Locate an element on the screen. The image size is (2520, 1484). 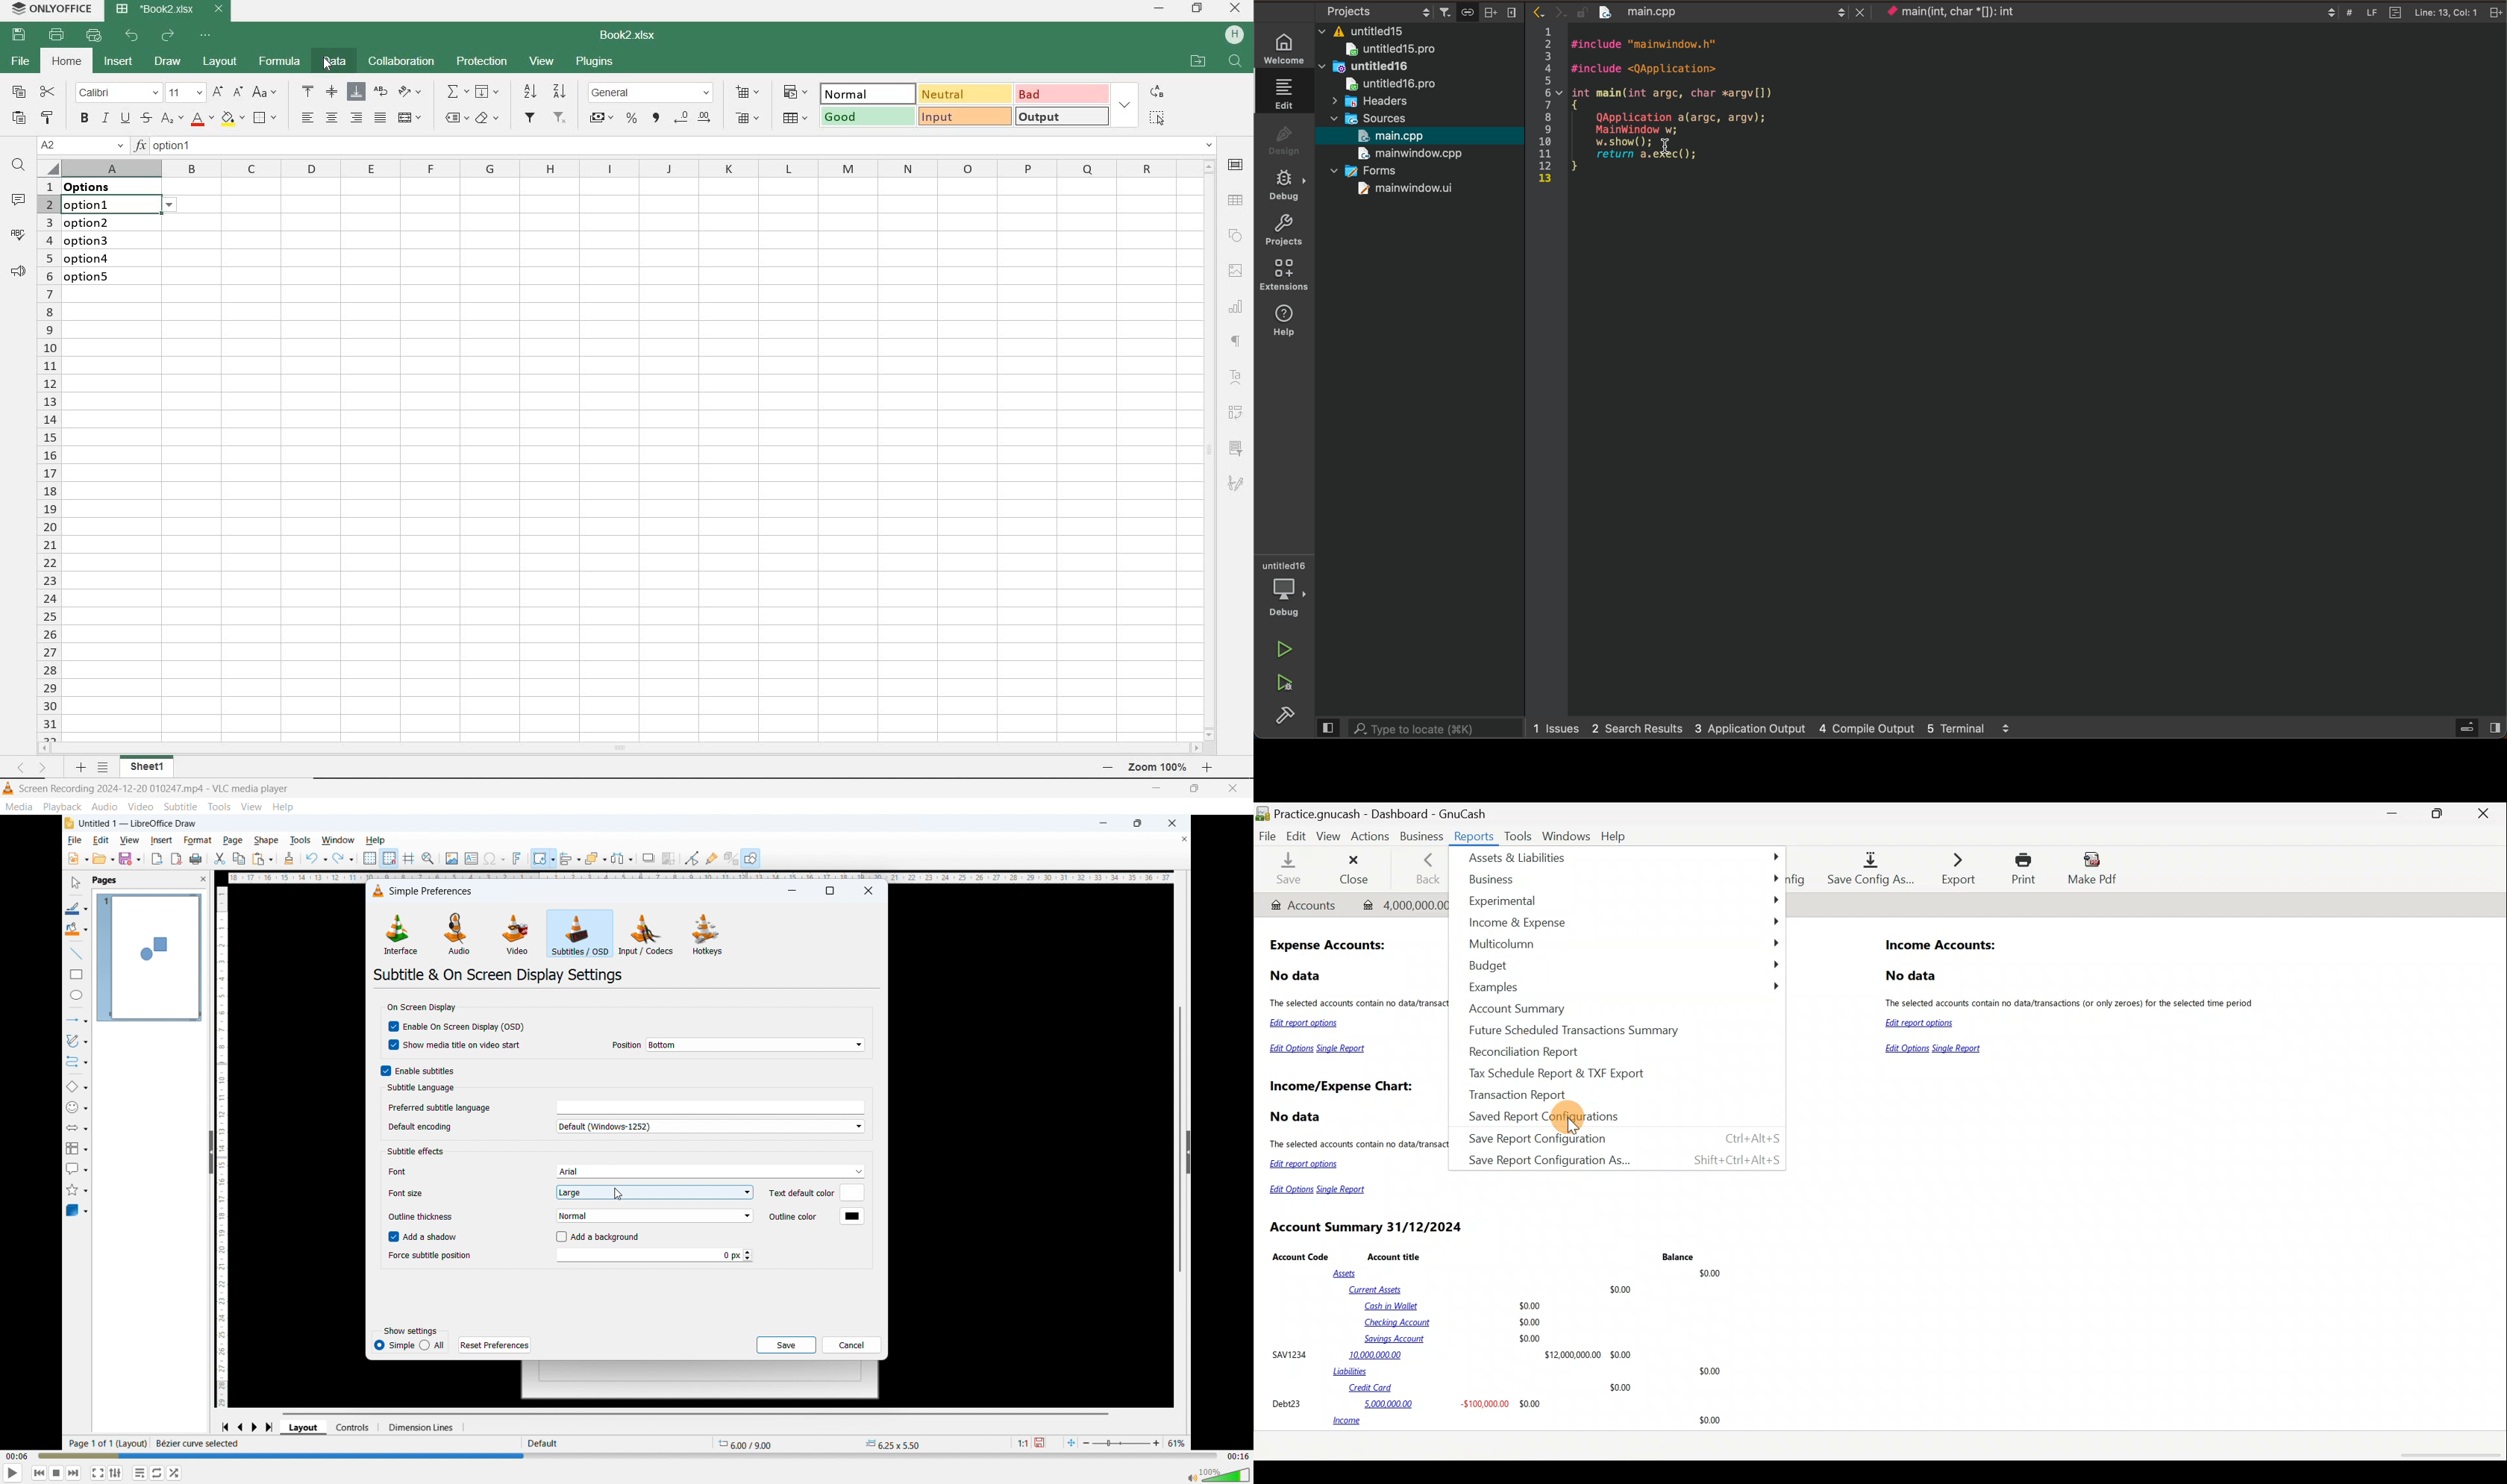
SORT ASCENDING is located at coordinates (560, 91).